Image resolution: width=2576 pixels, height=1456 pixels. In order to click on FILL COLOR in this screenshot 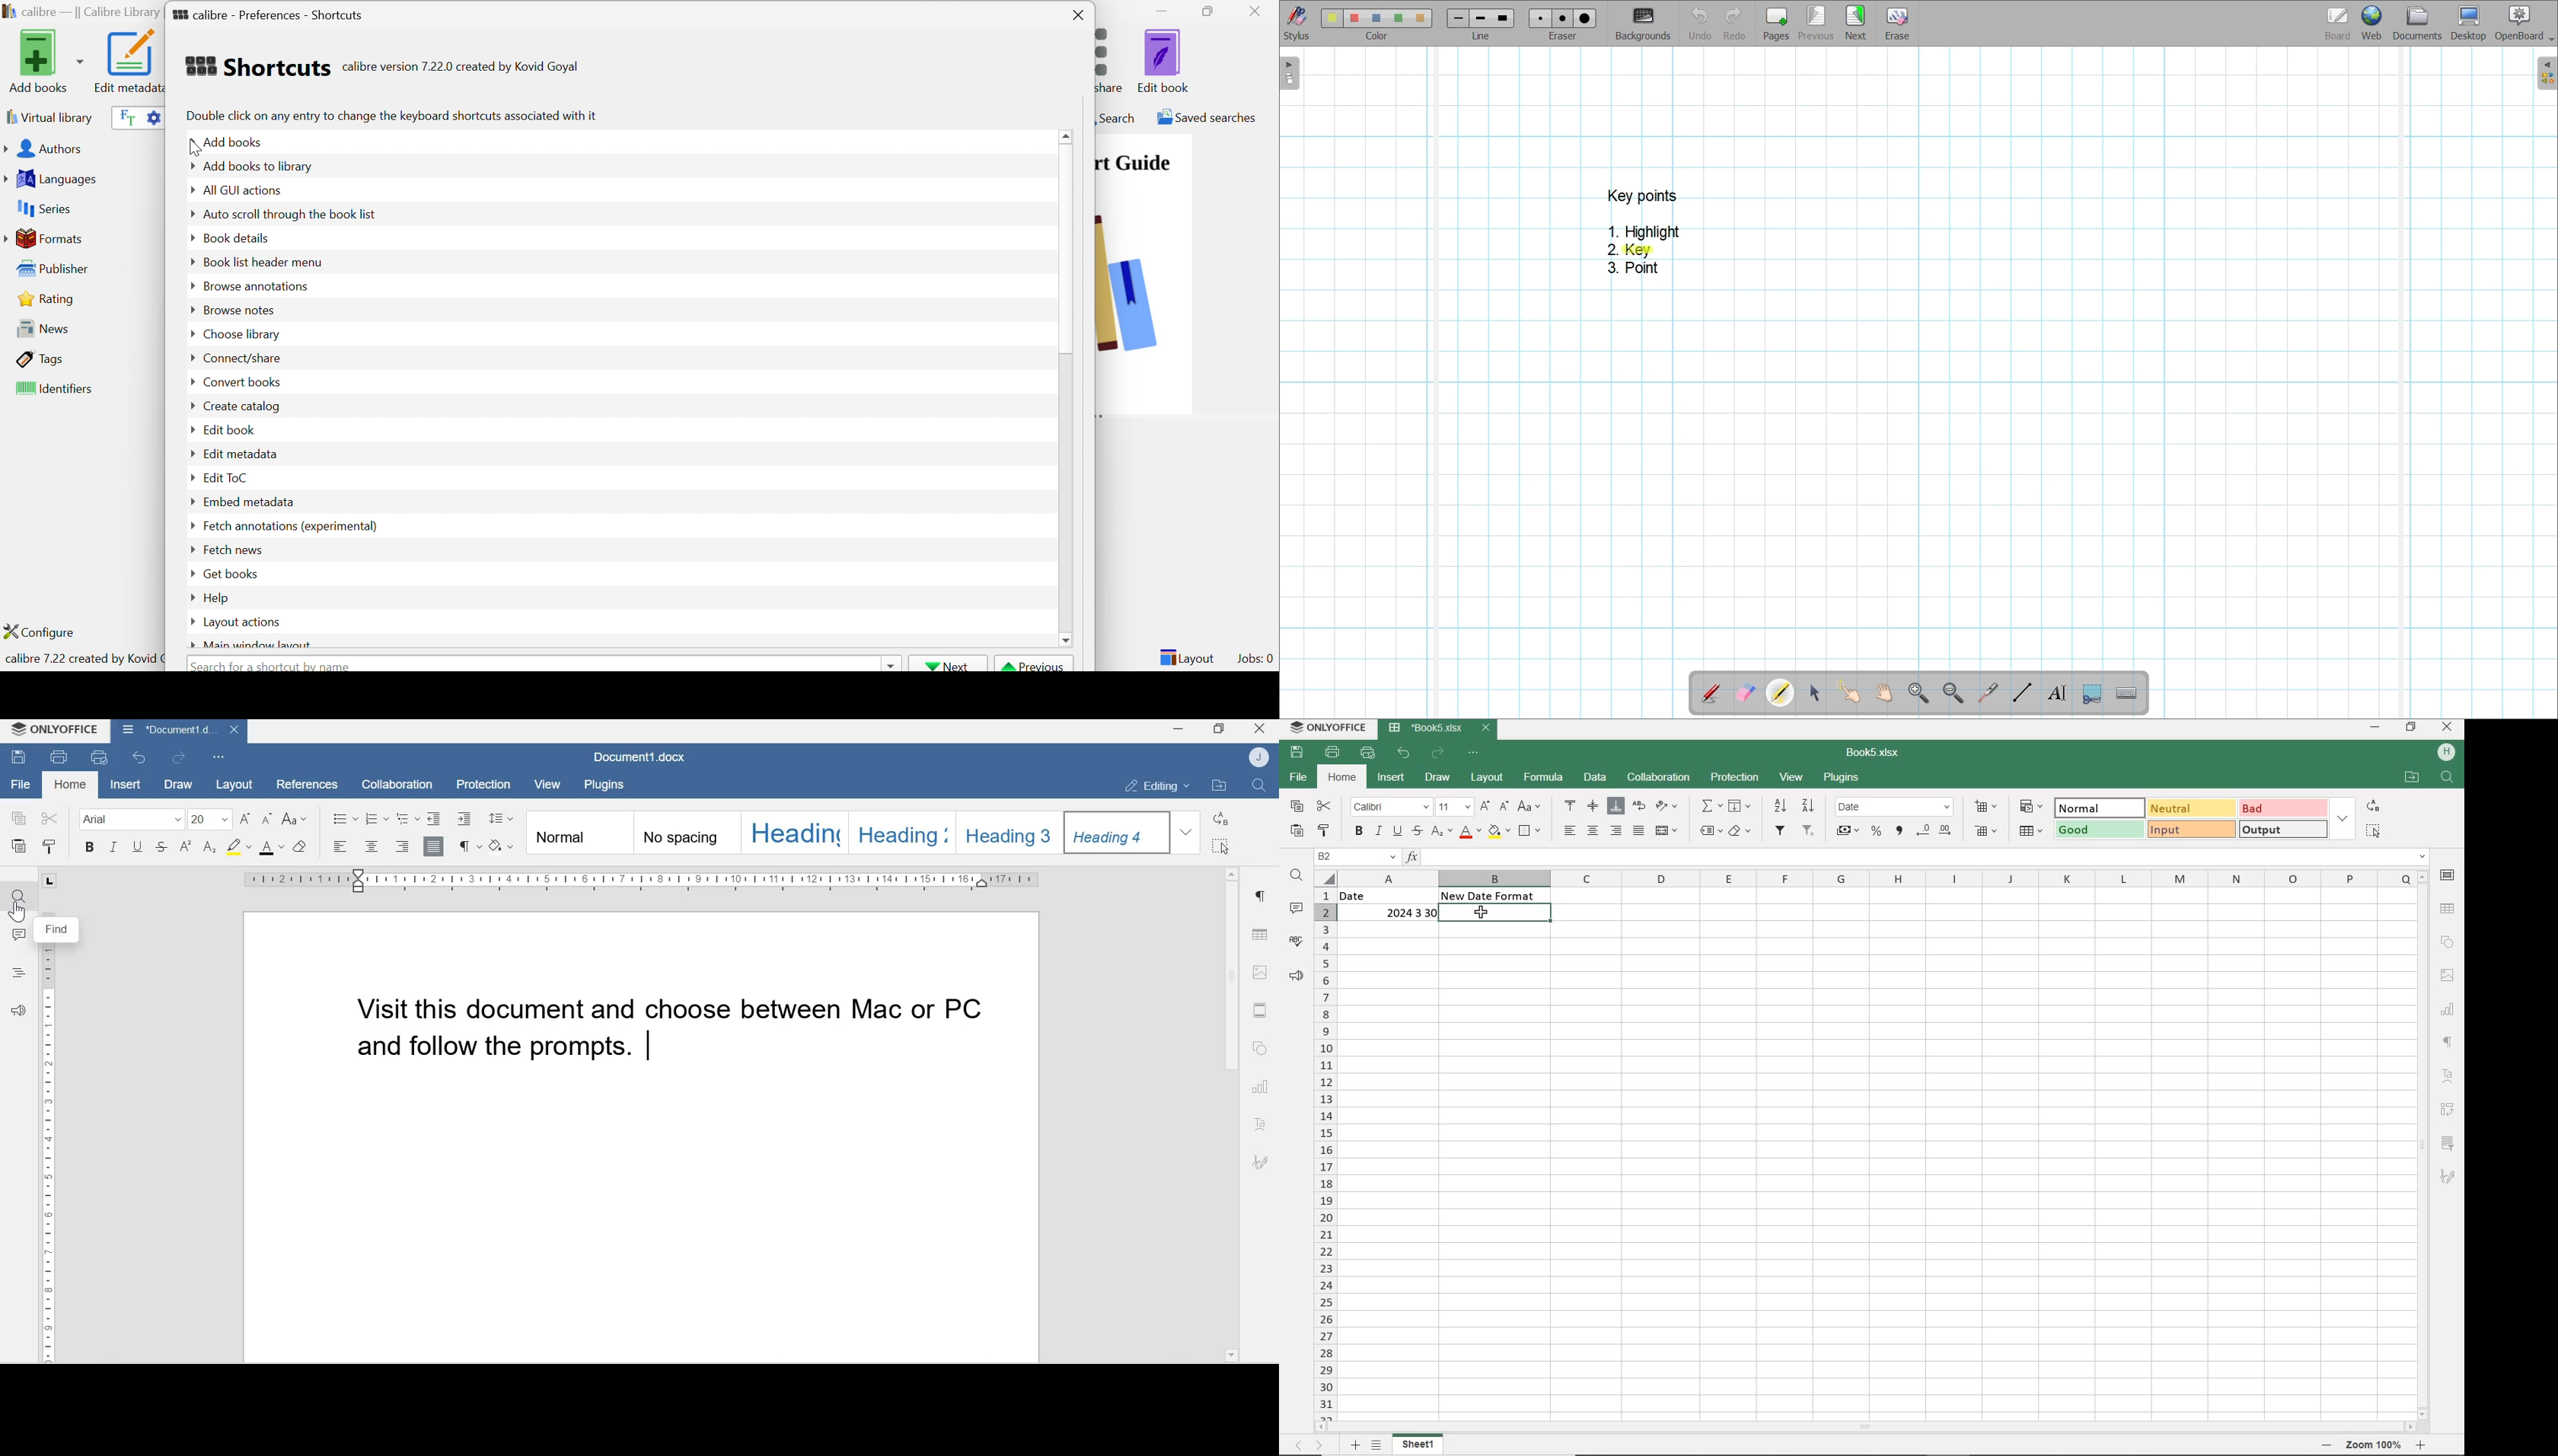, I will do `click(1499, 832)`.